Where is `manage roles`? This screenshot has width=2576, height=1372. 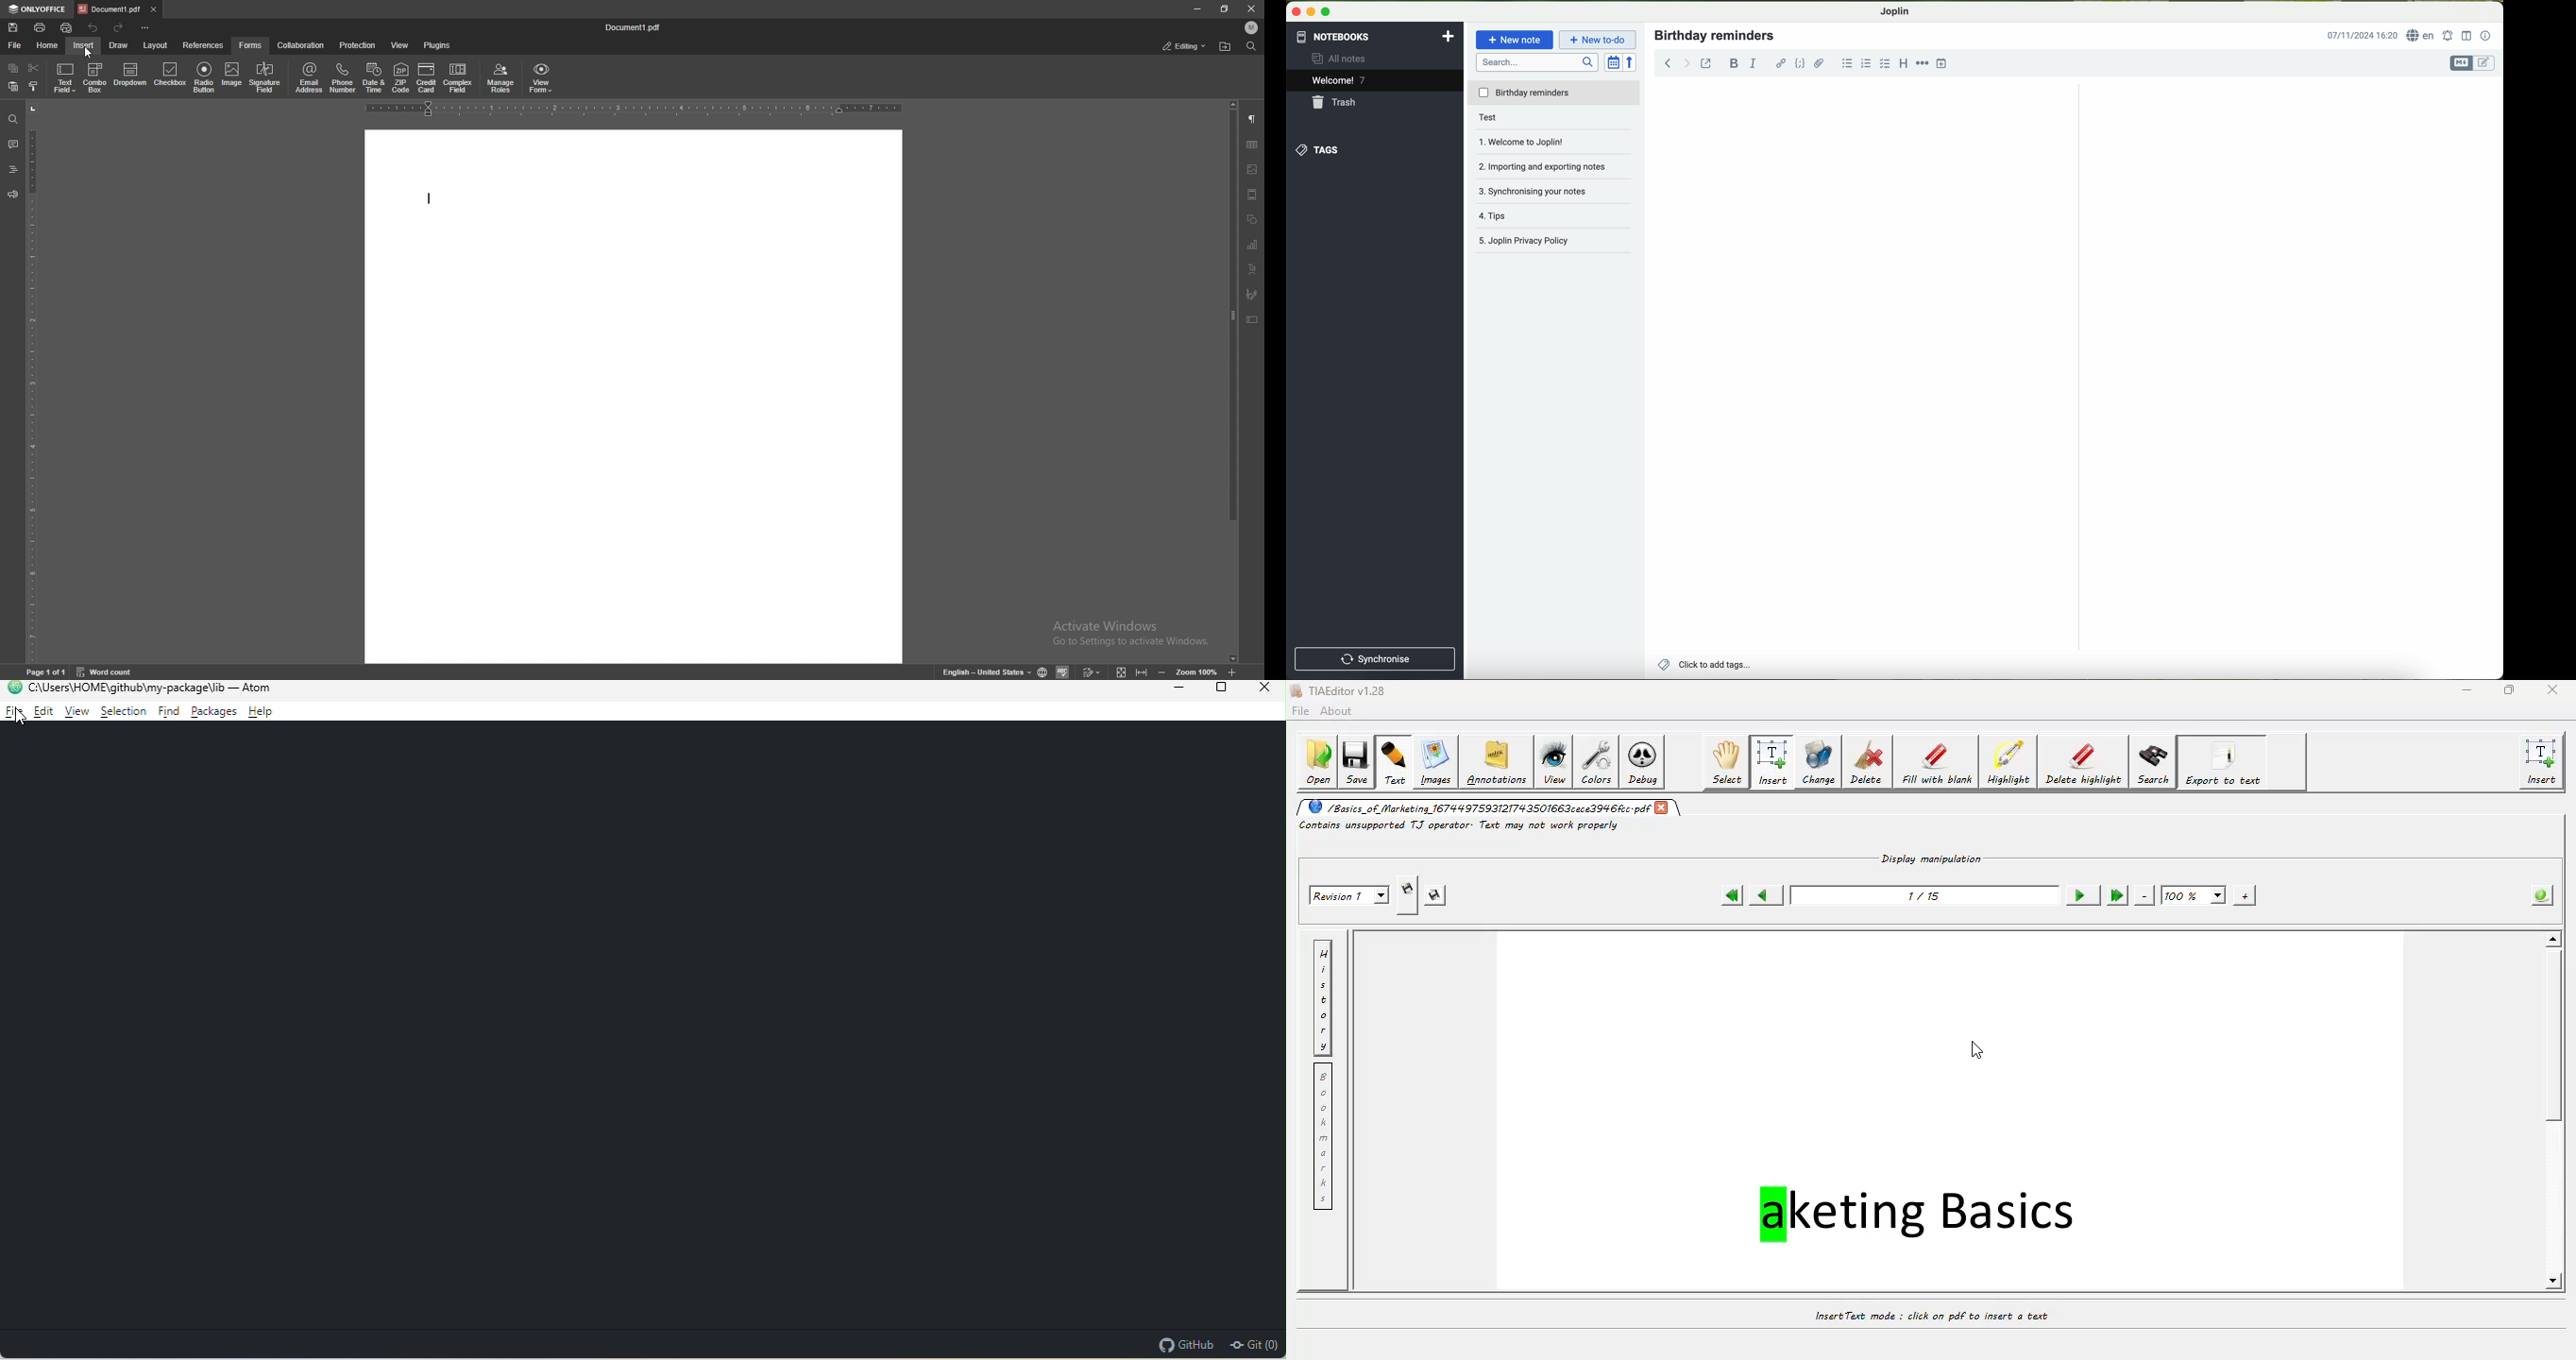
manage roles is located at coordinates (501, 79).